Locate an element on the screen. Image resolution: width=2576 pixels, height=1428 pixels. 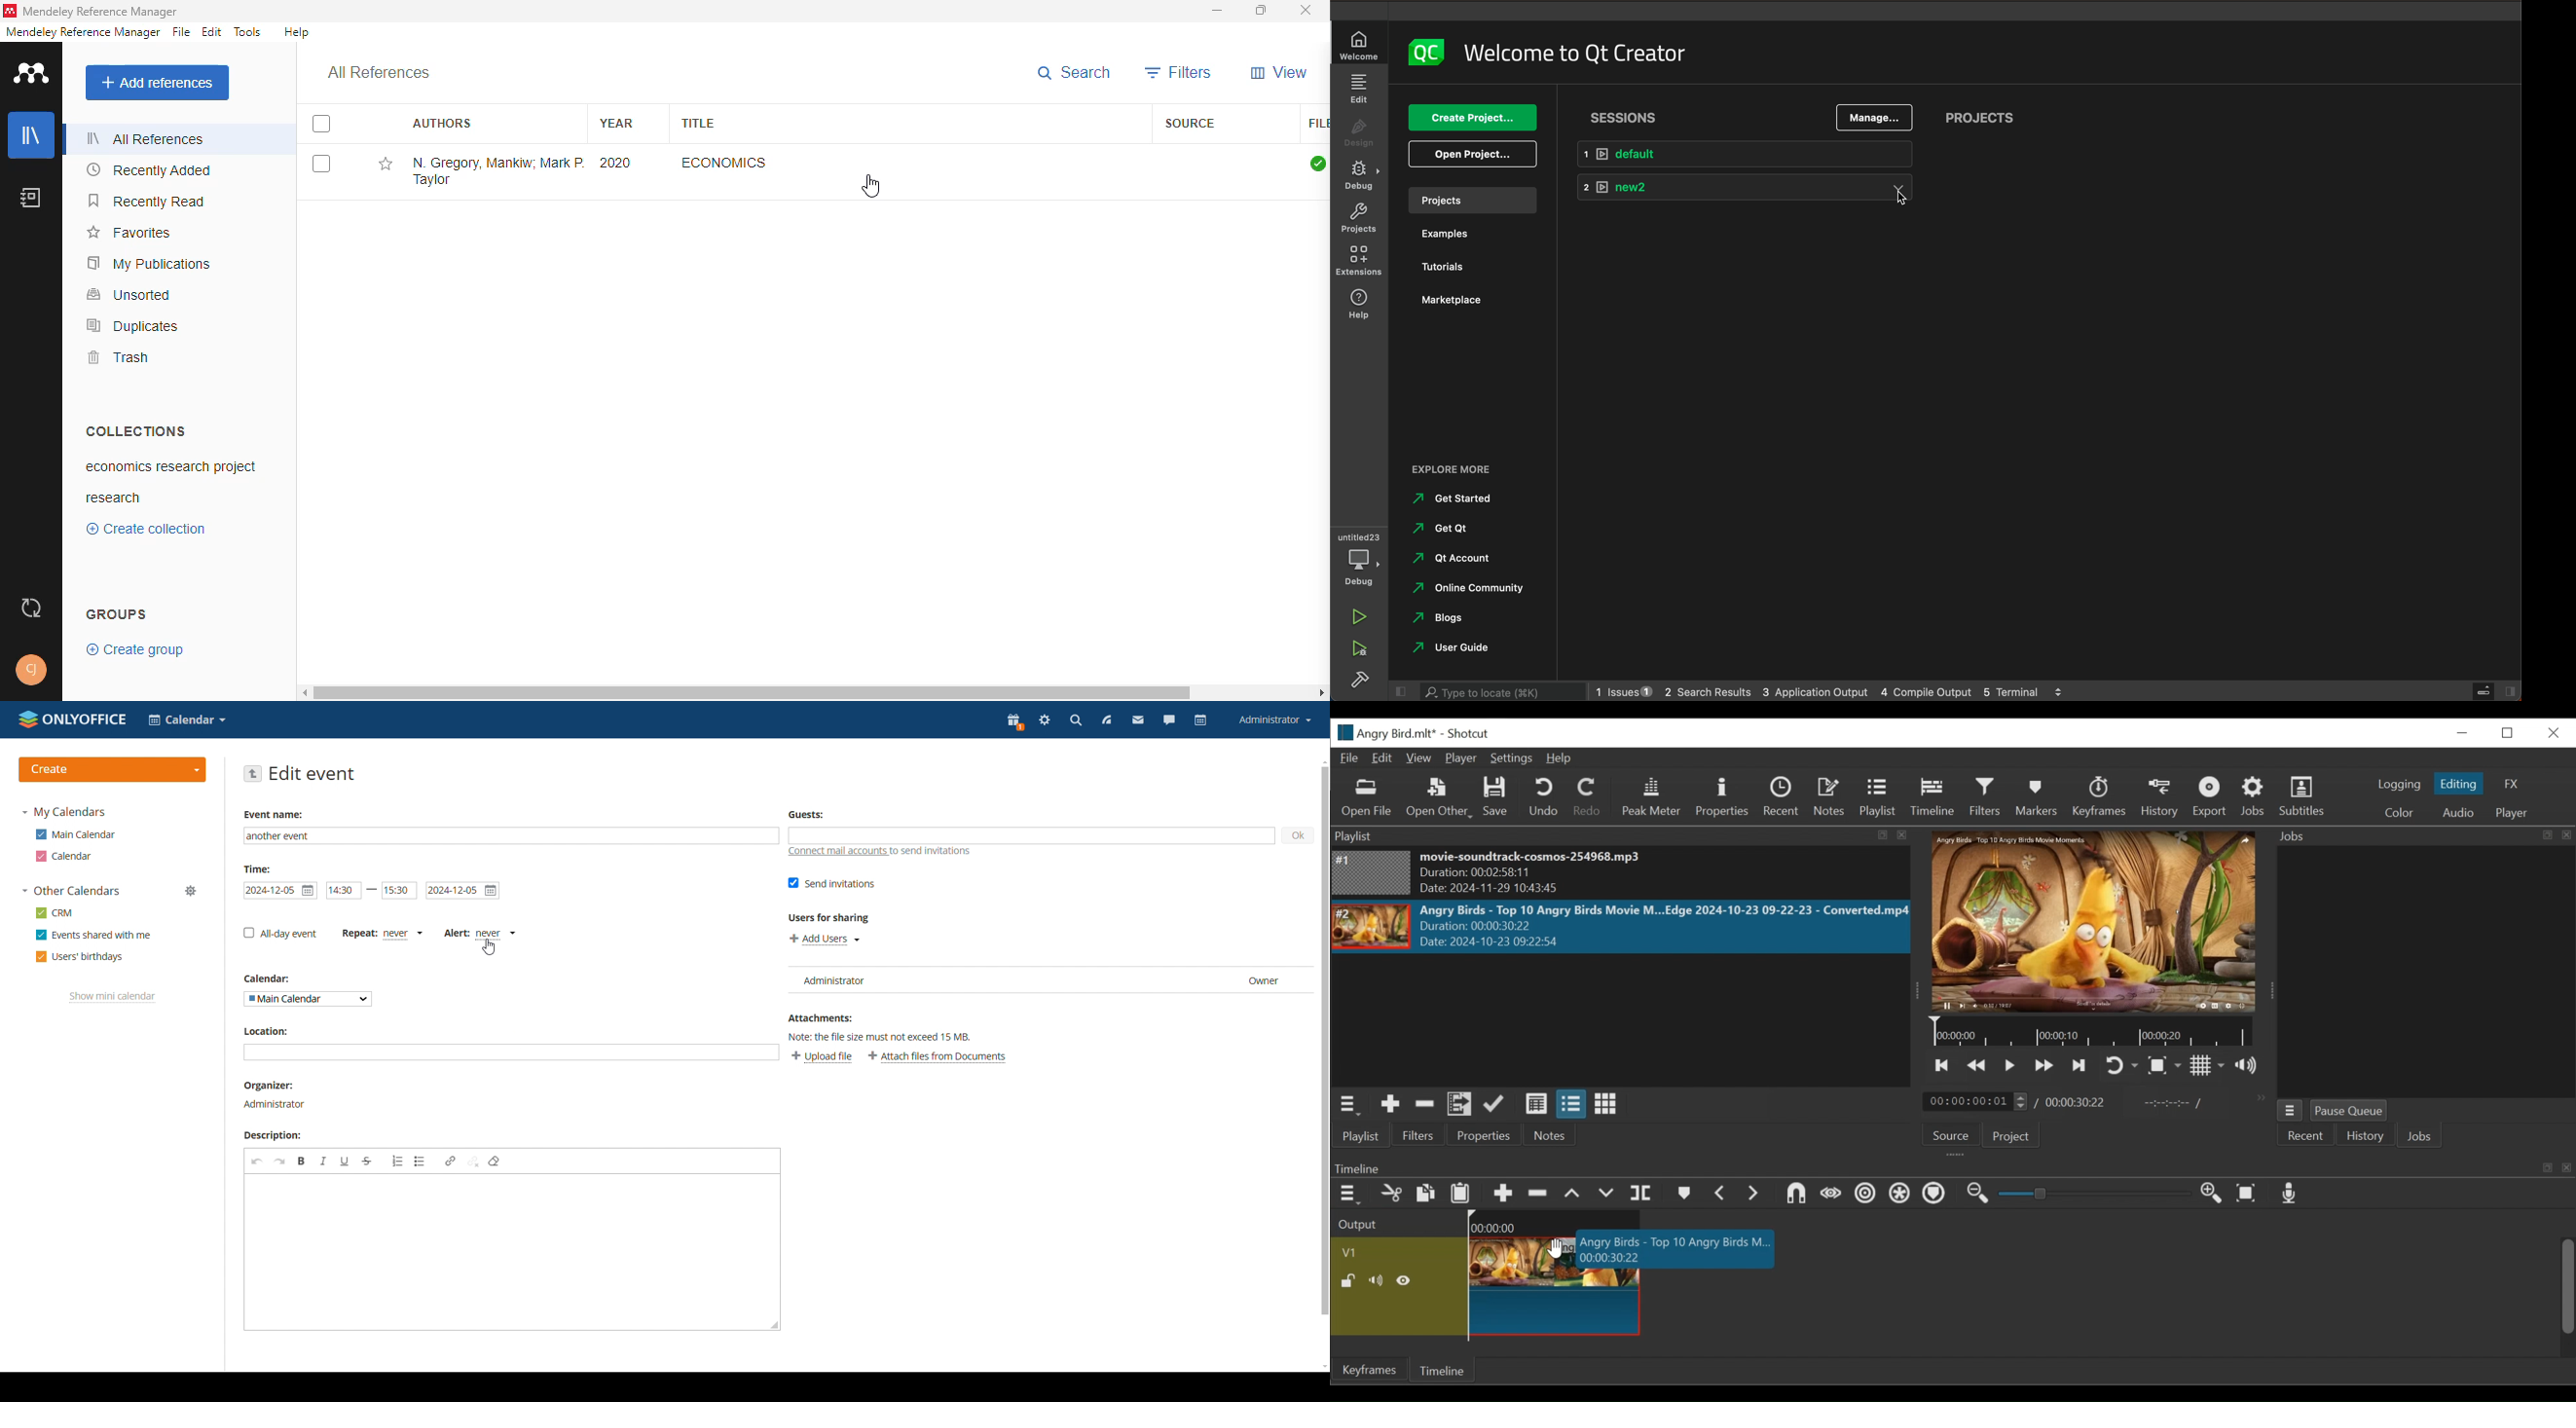
user list is located at coordinates (1051, 980).